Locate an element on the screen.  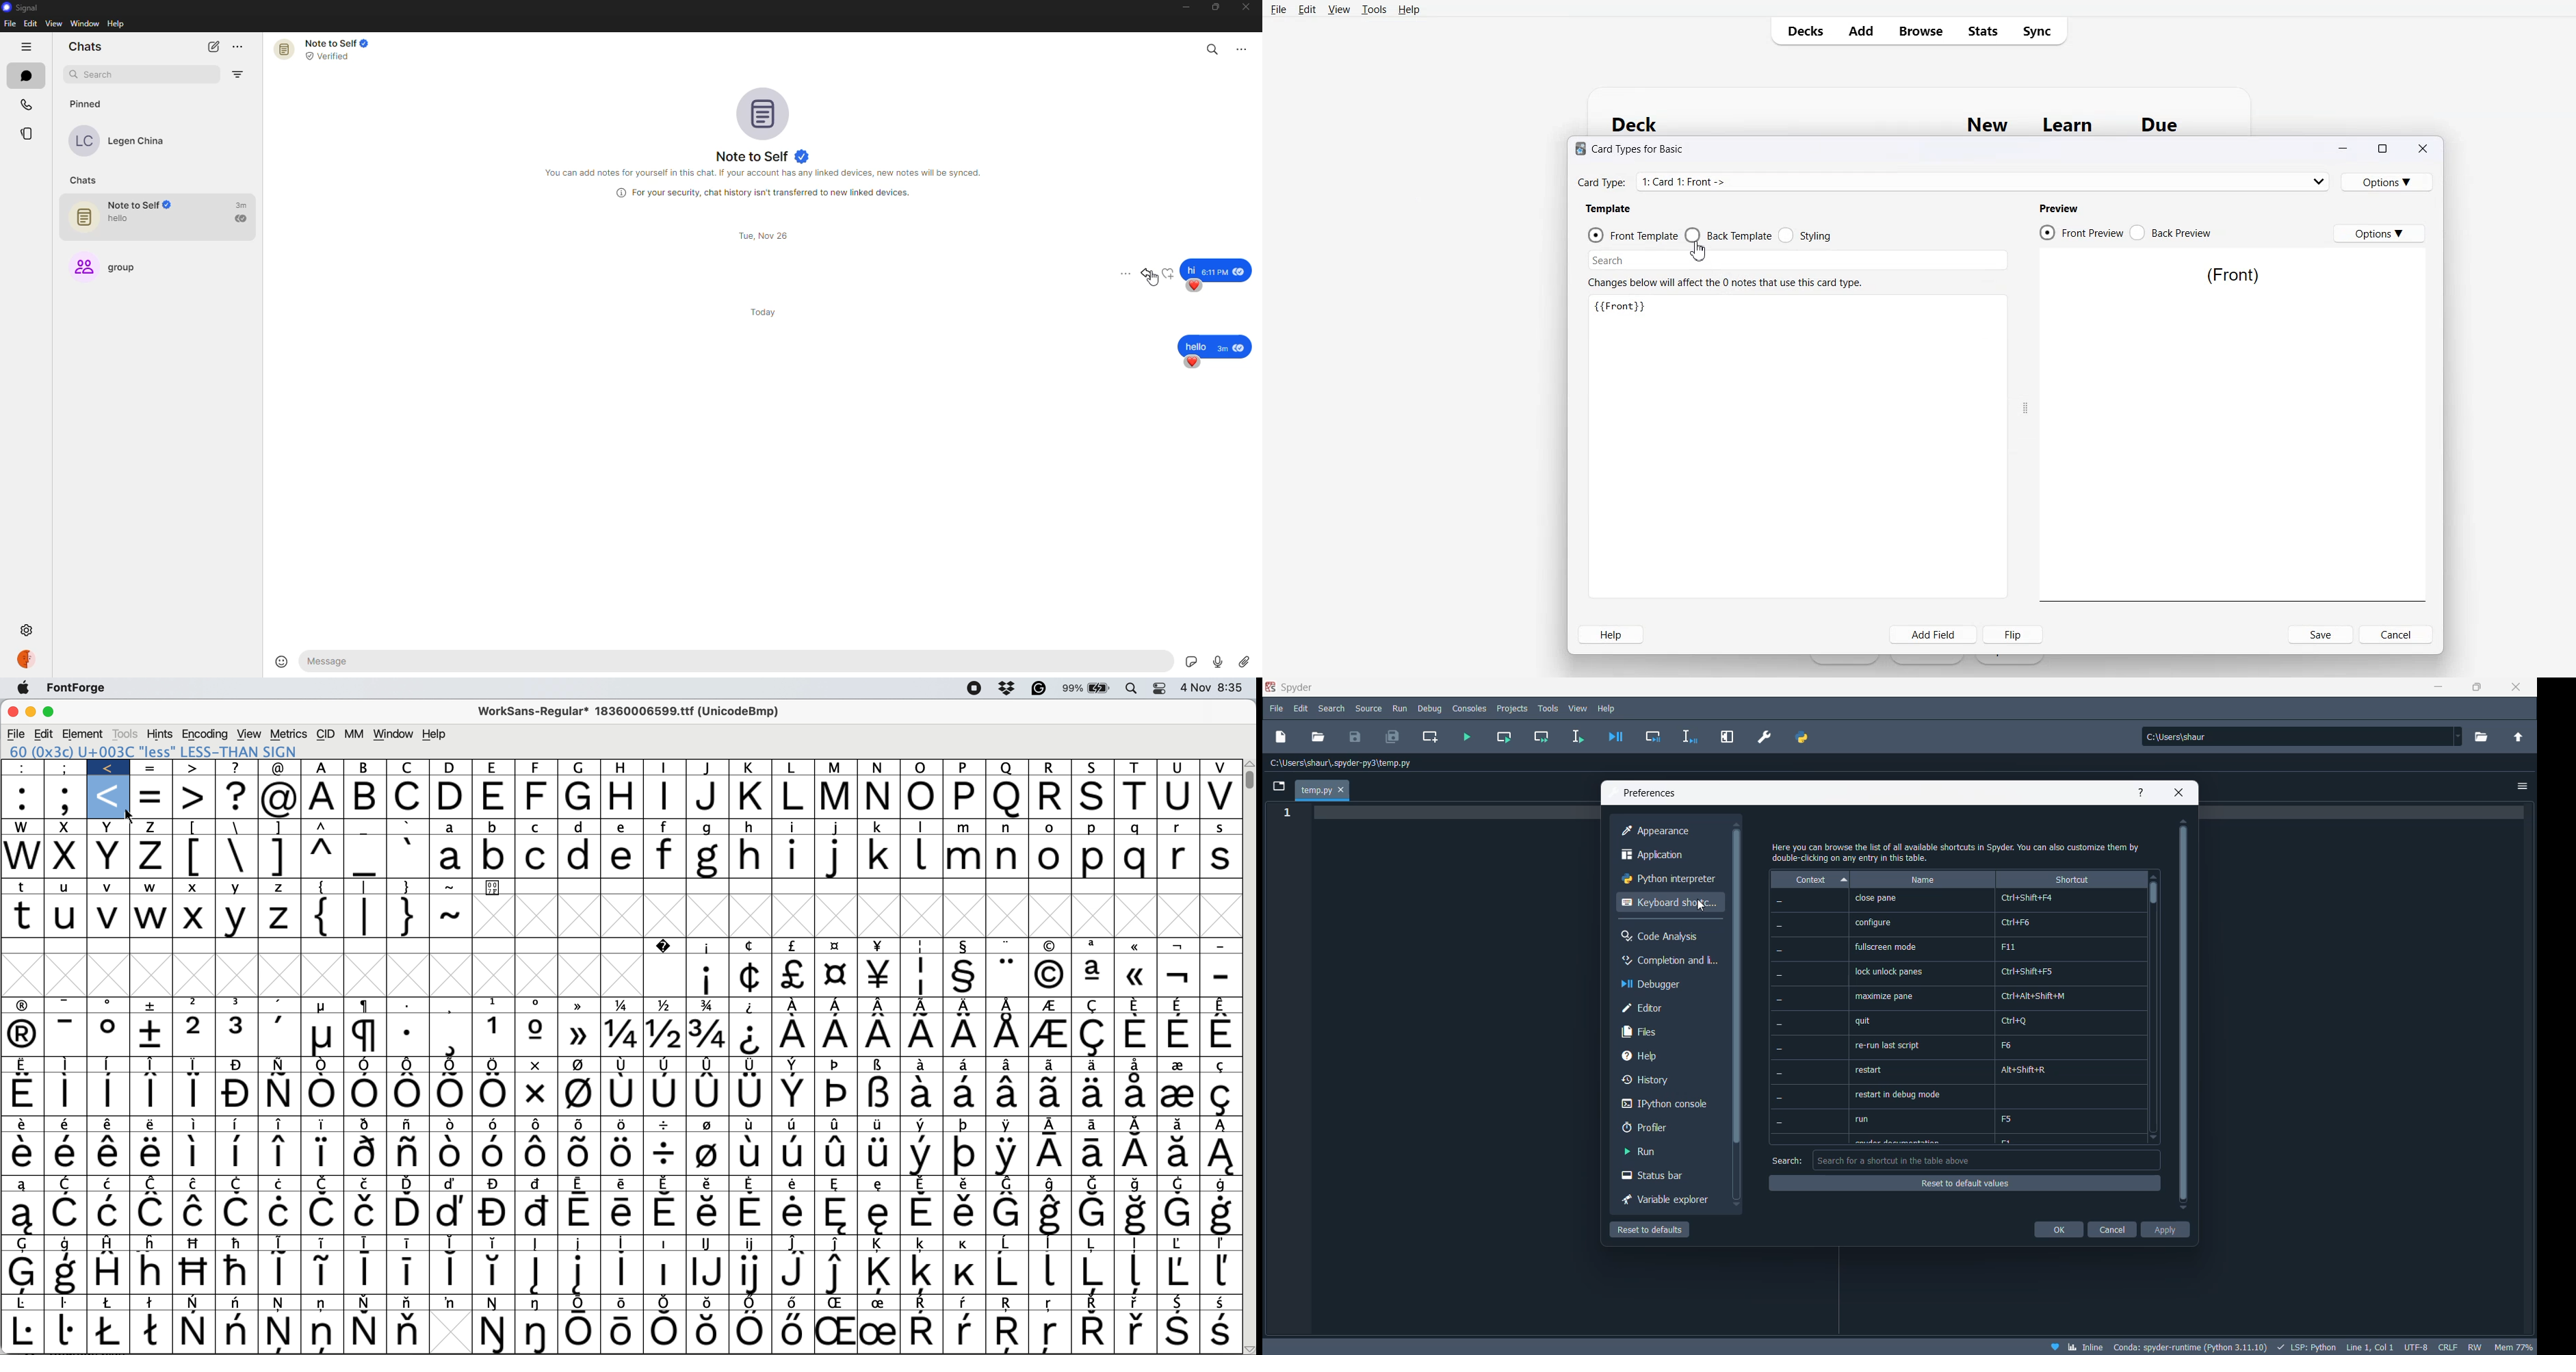
j is located at coordinates (710, 797).